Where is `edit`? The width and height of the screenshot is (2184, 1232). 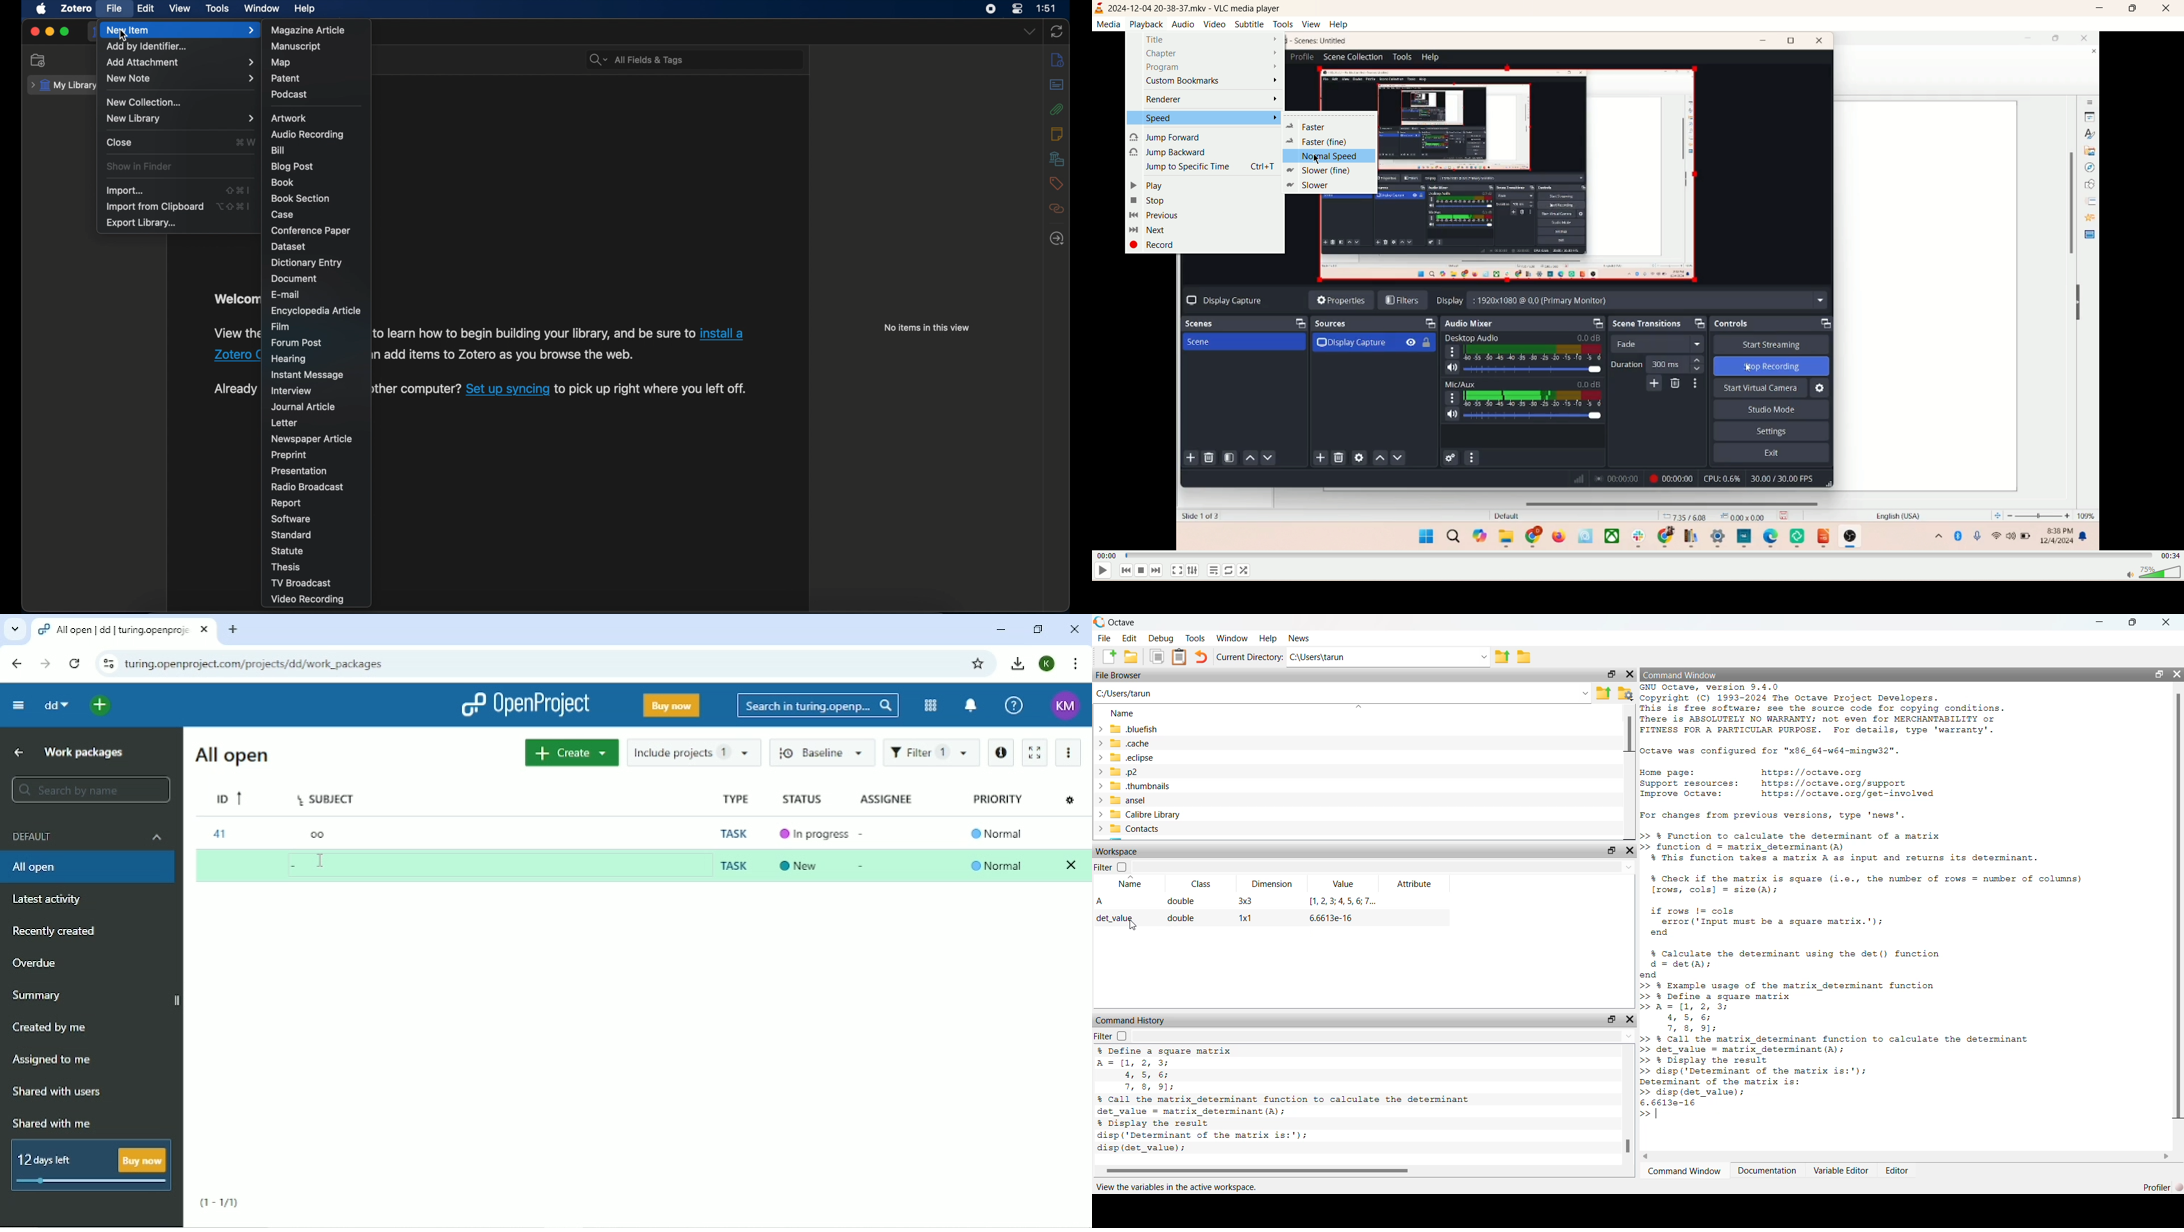
edit is located at coordinates (147, 9).